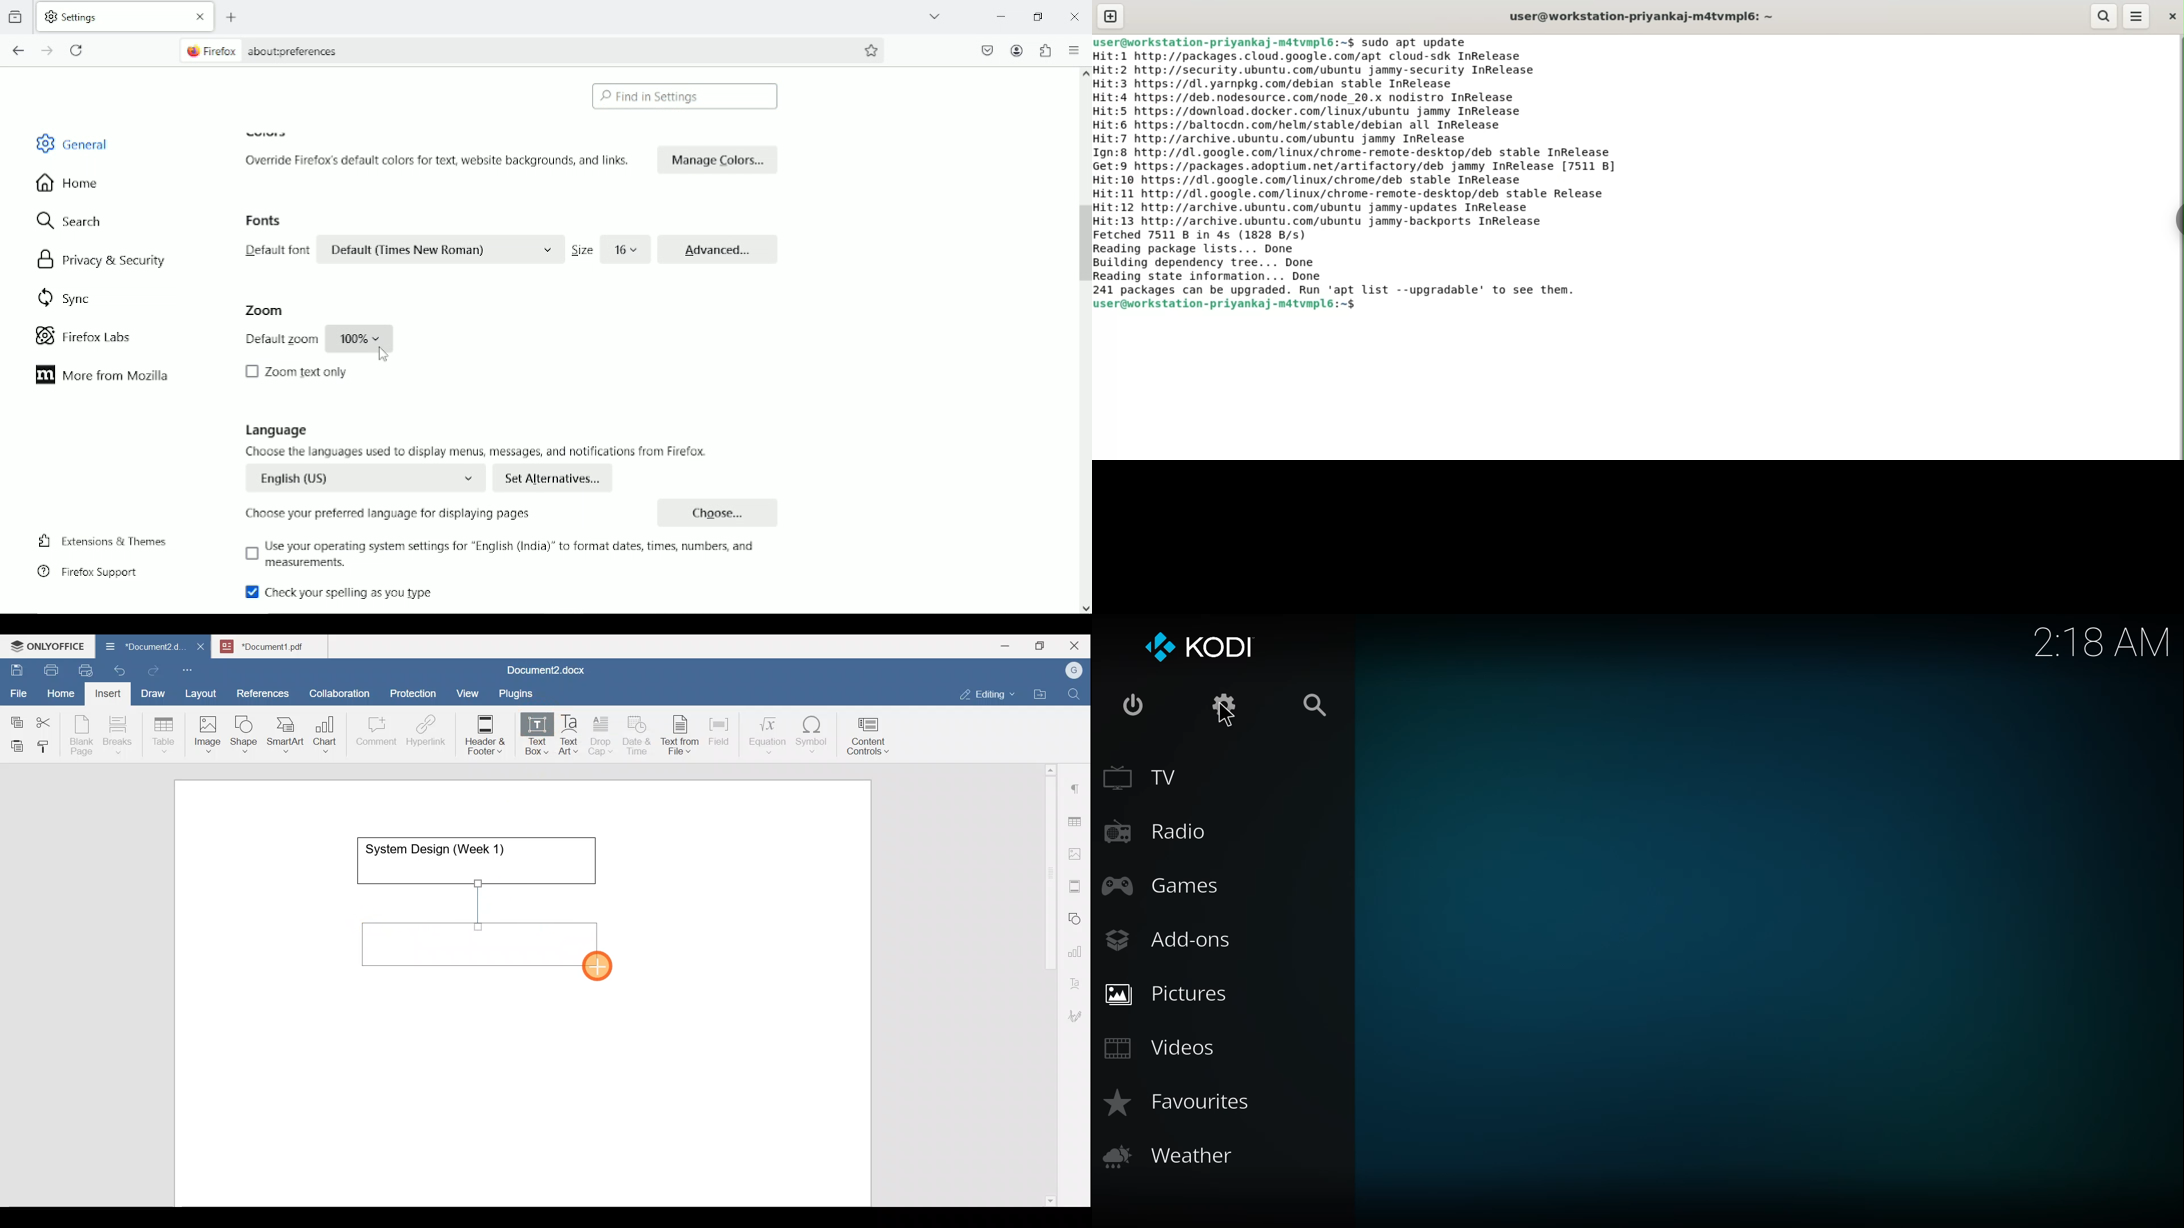 The width and height of the screenshot is (2184, 1232). What do you see at coordinates (682, 734) in the screenshot?
I see `Text from file` at bounding box center [682, 734].